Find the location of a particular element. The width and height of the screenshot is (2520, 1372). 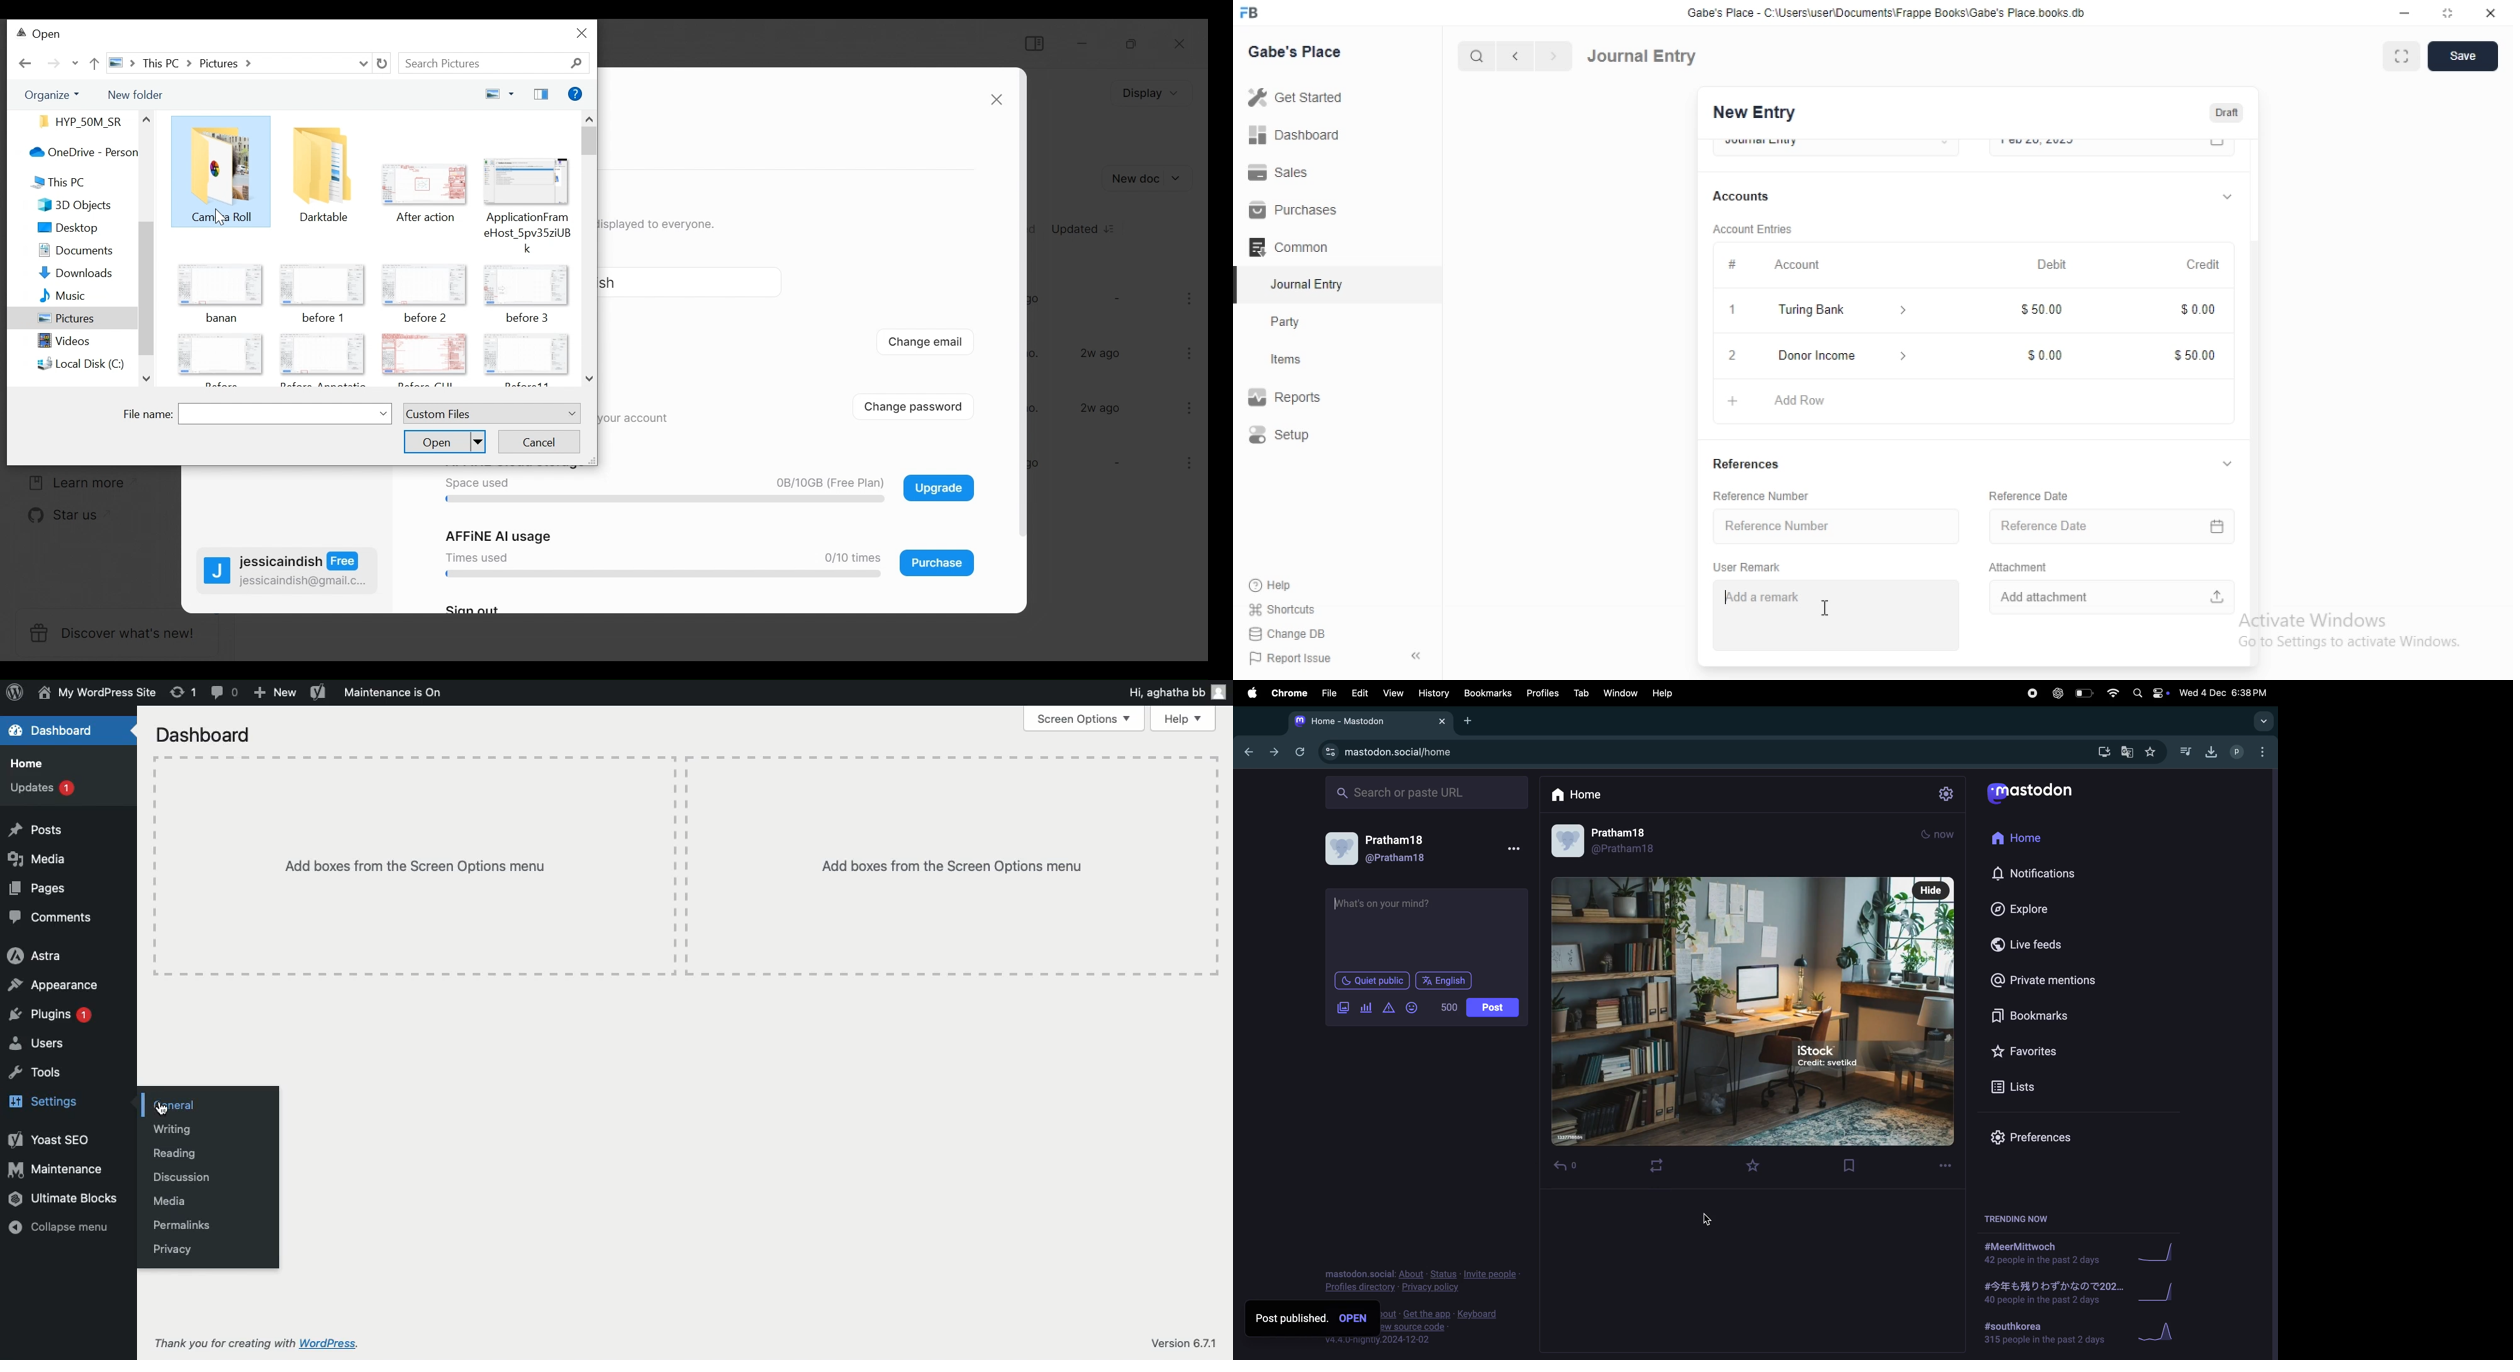

restore down is located at coordinates (2449, 15).